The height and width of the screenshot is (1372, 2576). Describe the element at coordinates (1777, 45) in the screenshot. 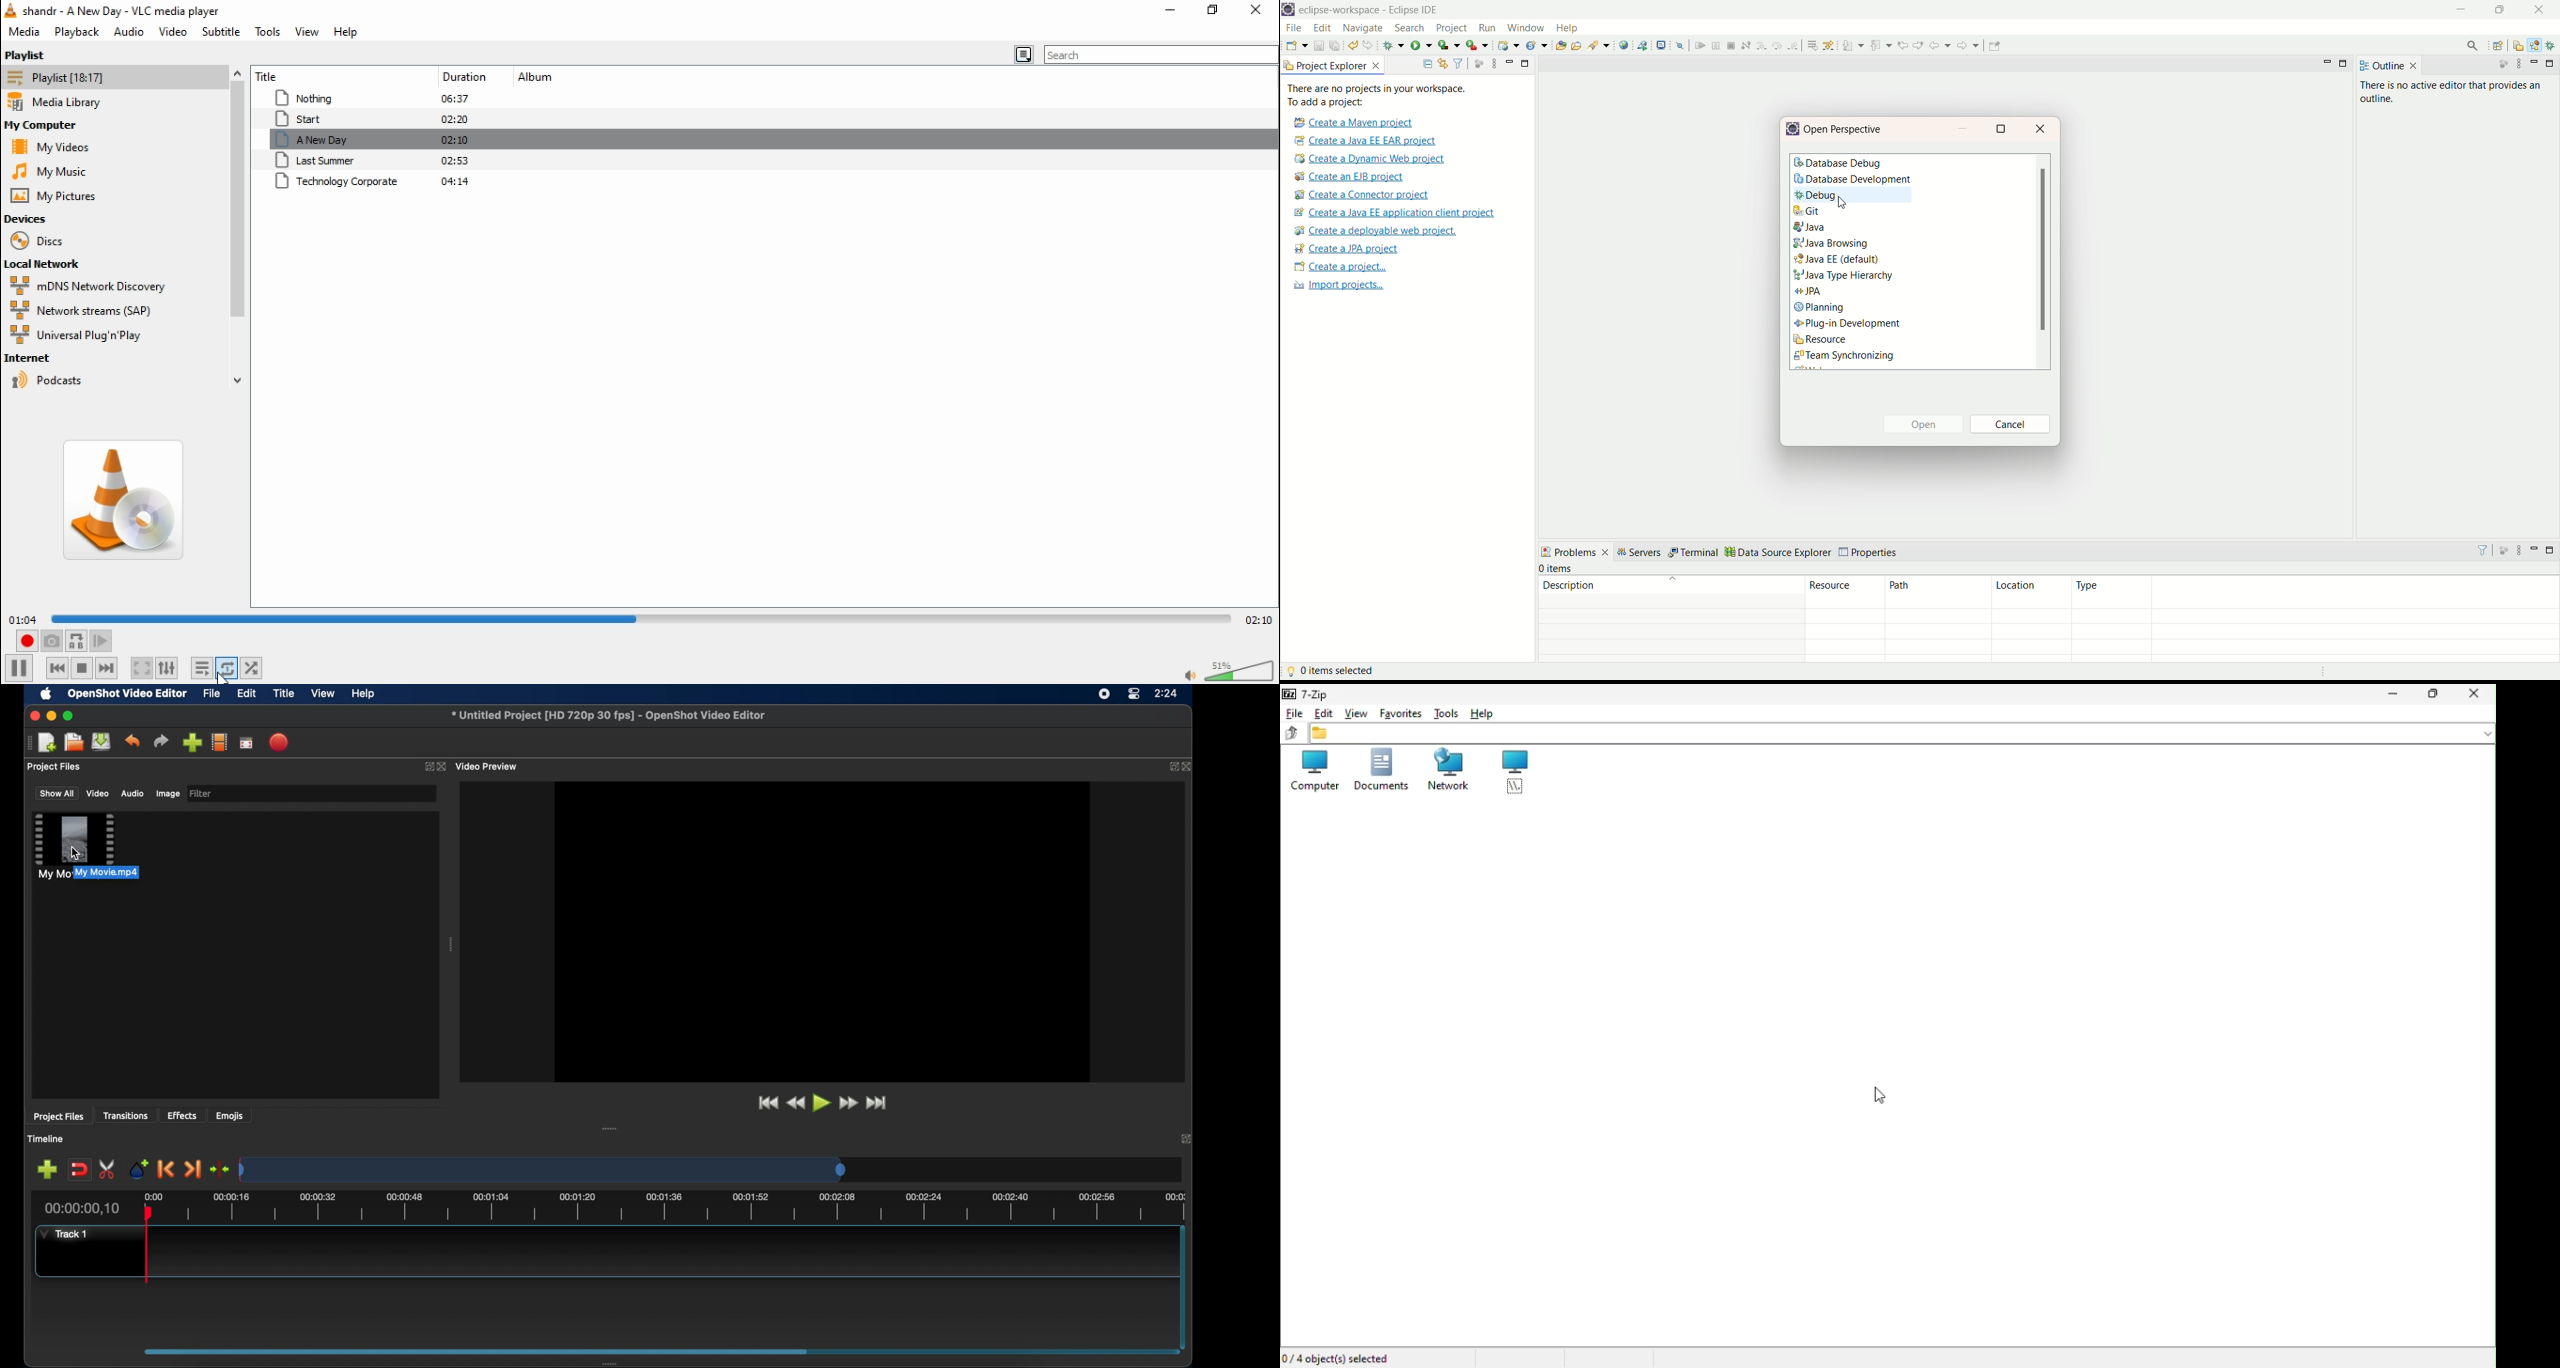

I see `step over` at that location.